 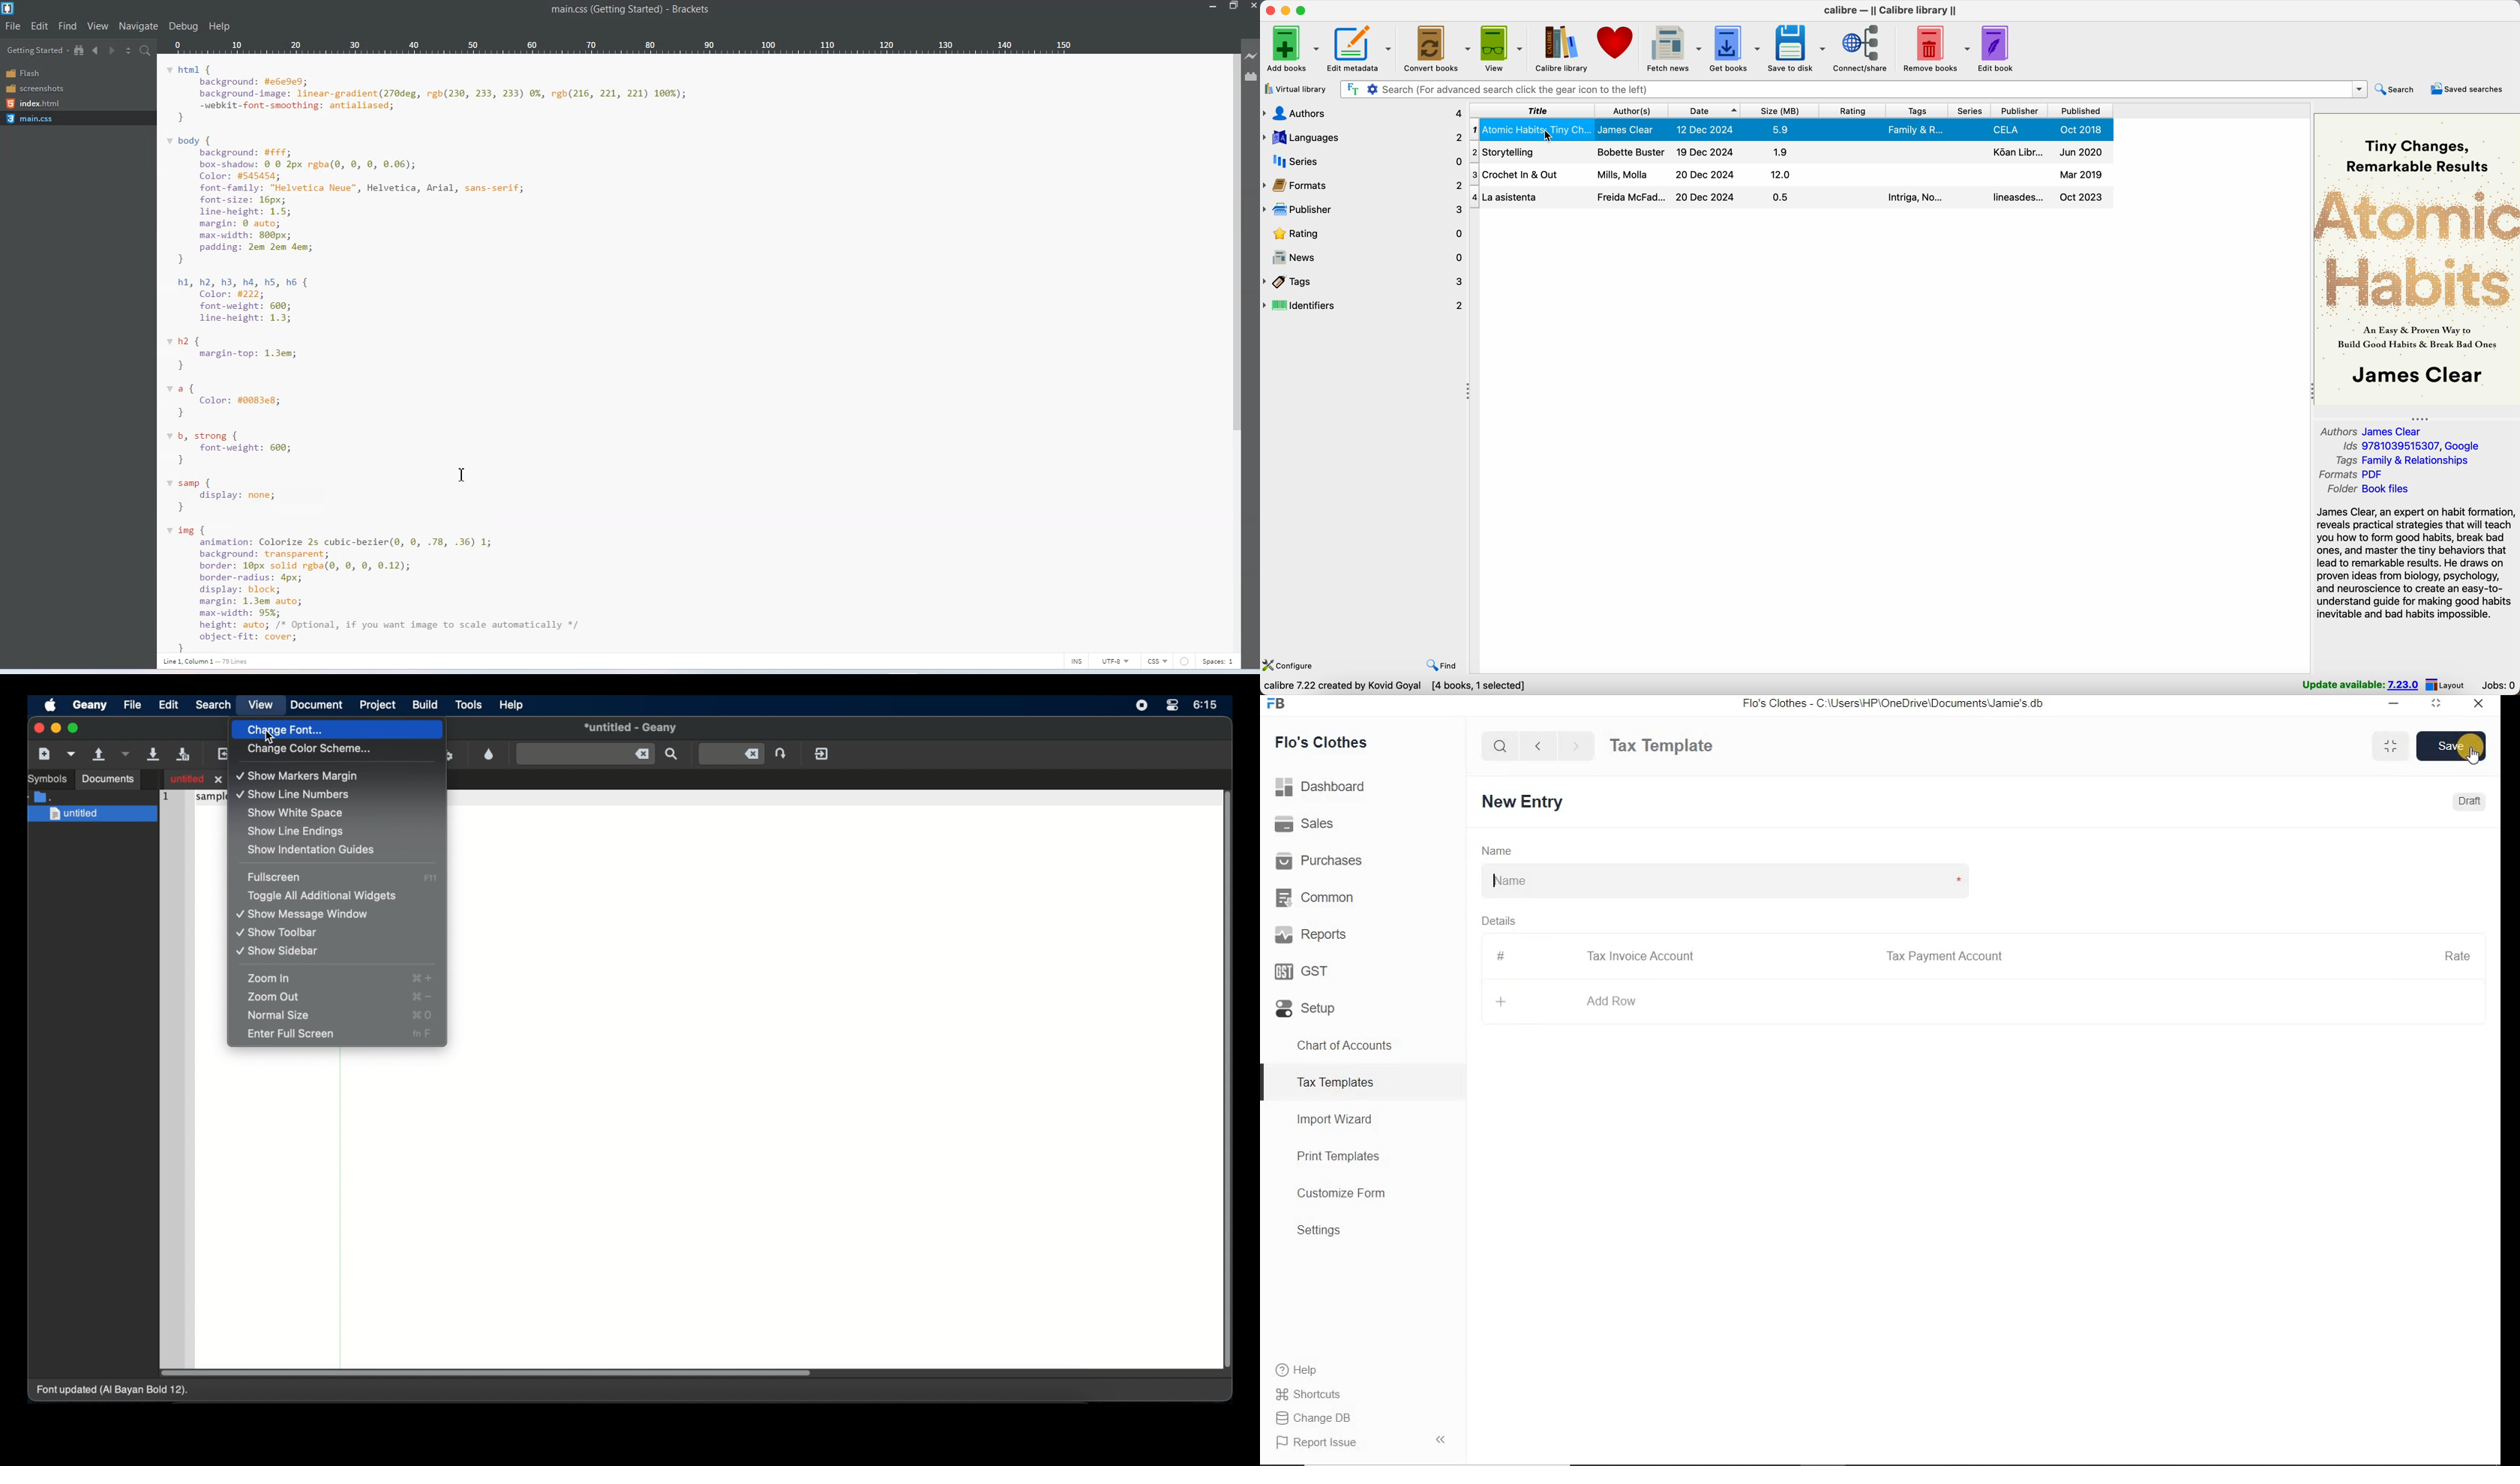 What do you see at coordinates (468, 354) in the screenshot?
I see `main.css code of getting started page` at bounding box center [468, 354].